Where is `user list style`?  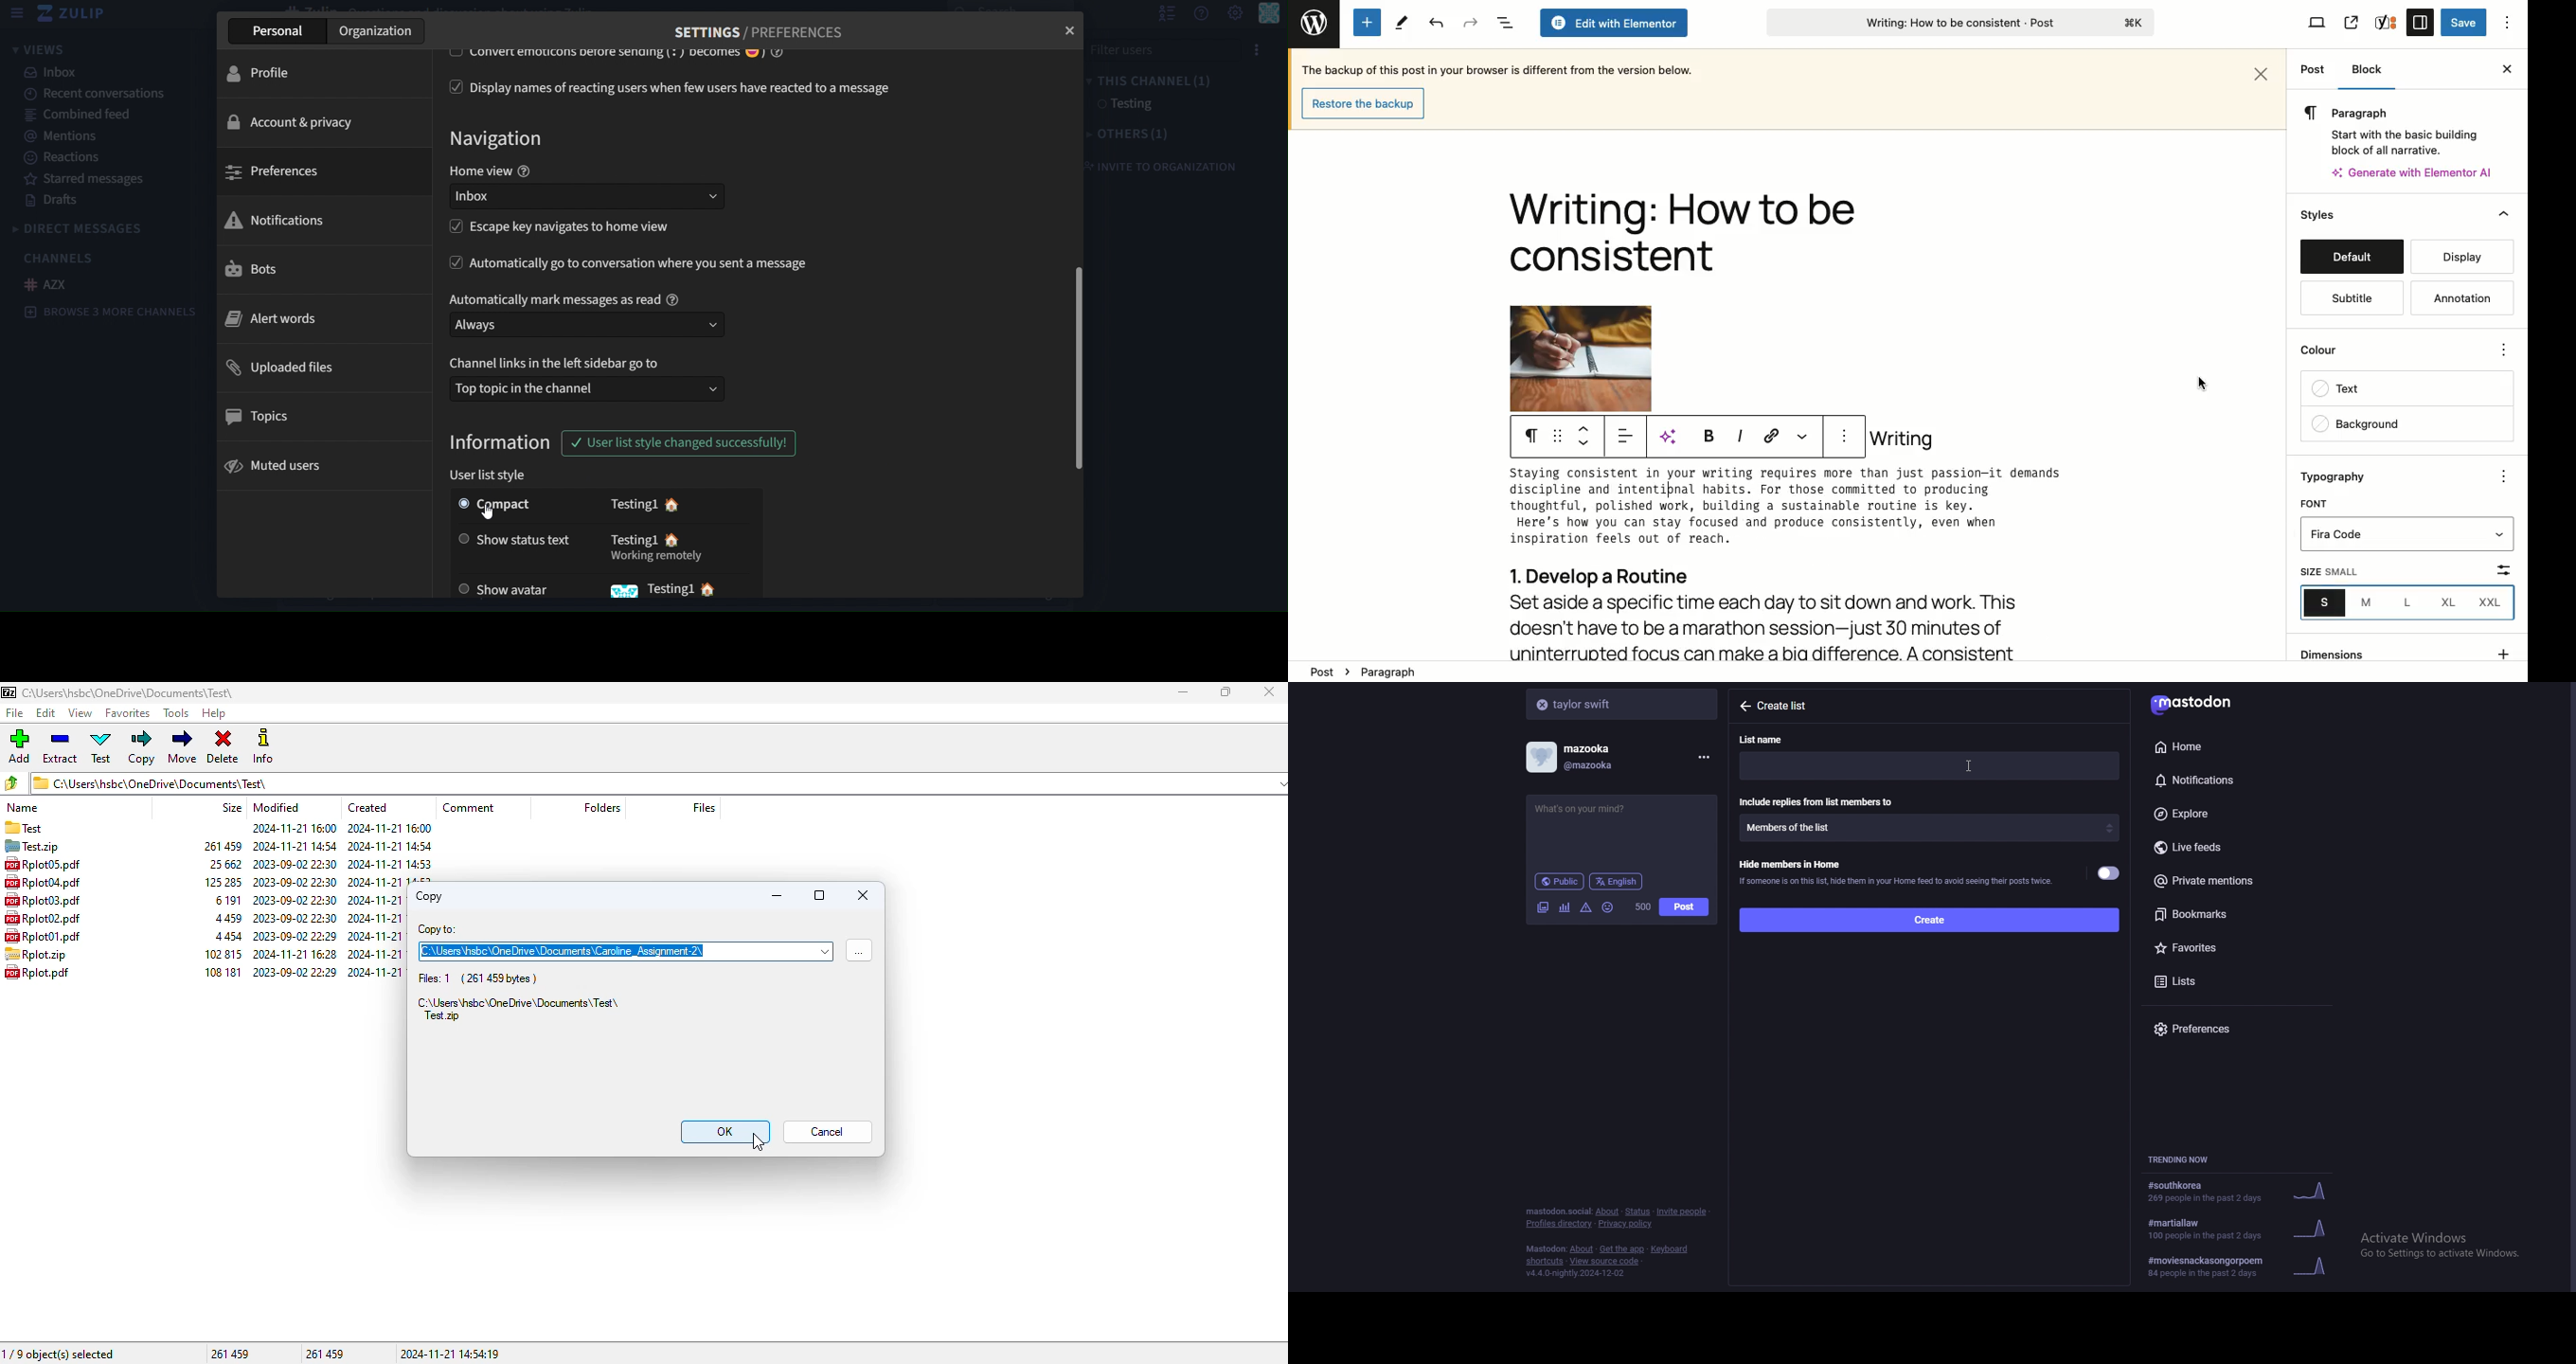 user list style is located at coordinates (494, 476).